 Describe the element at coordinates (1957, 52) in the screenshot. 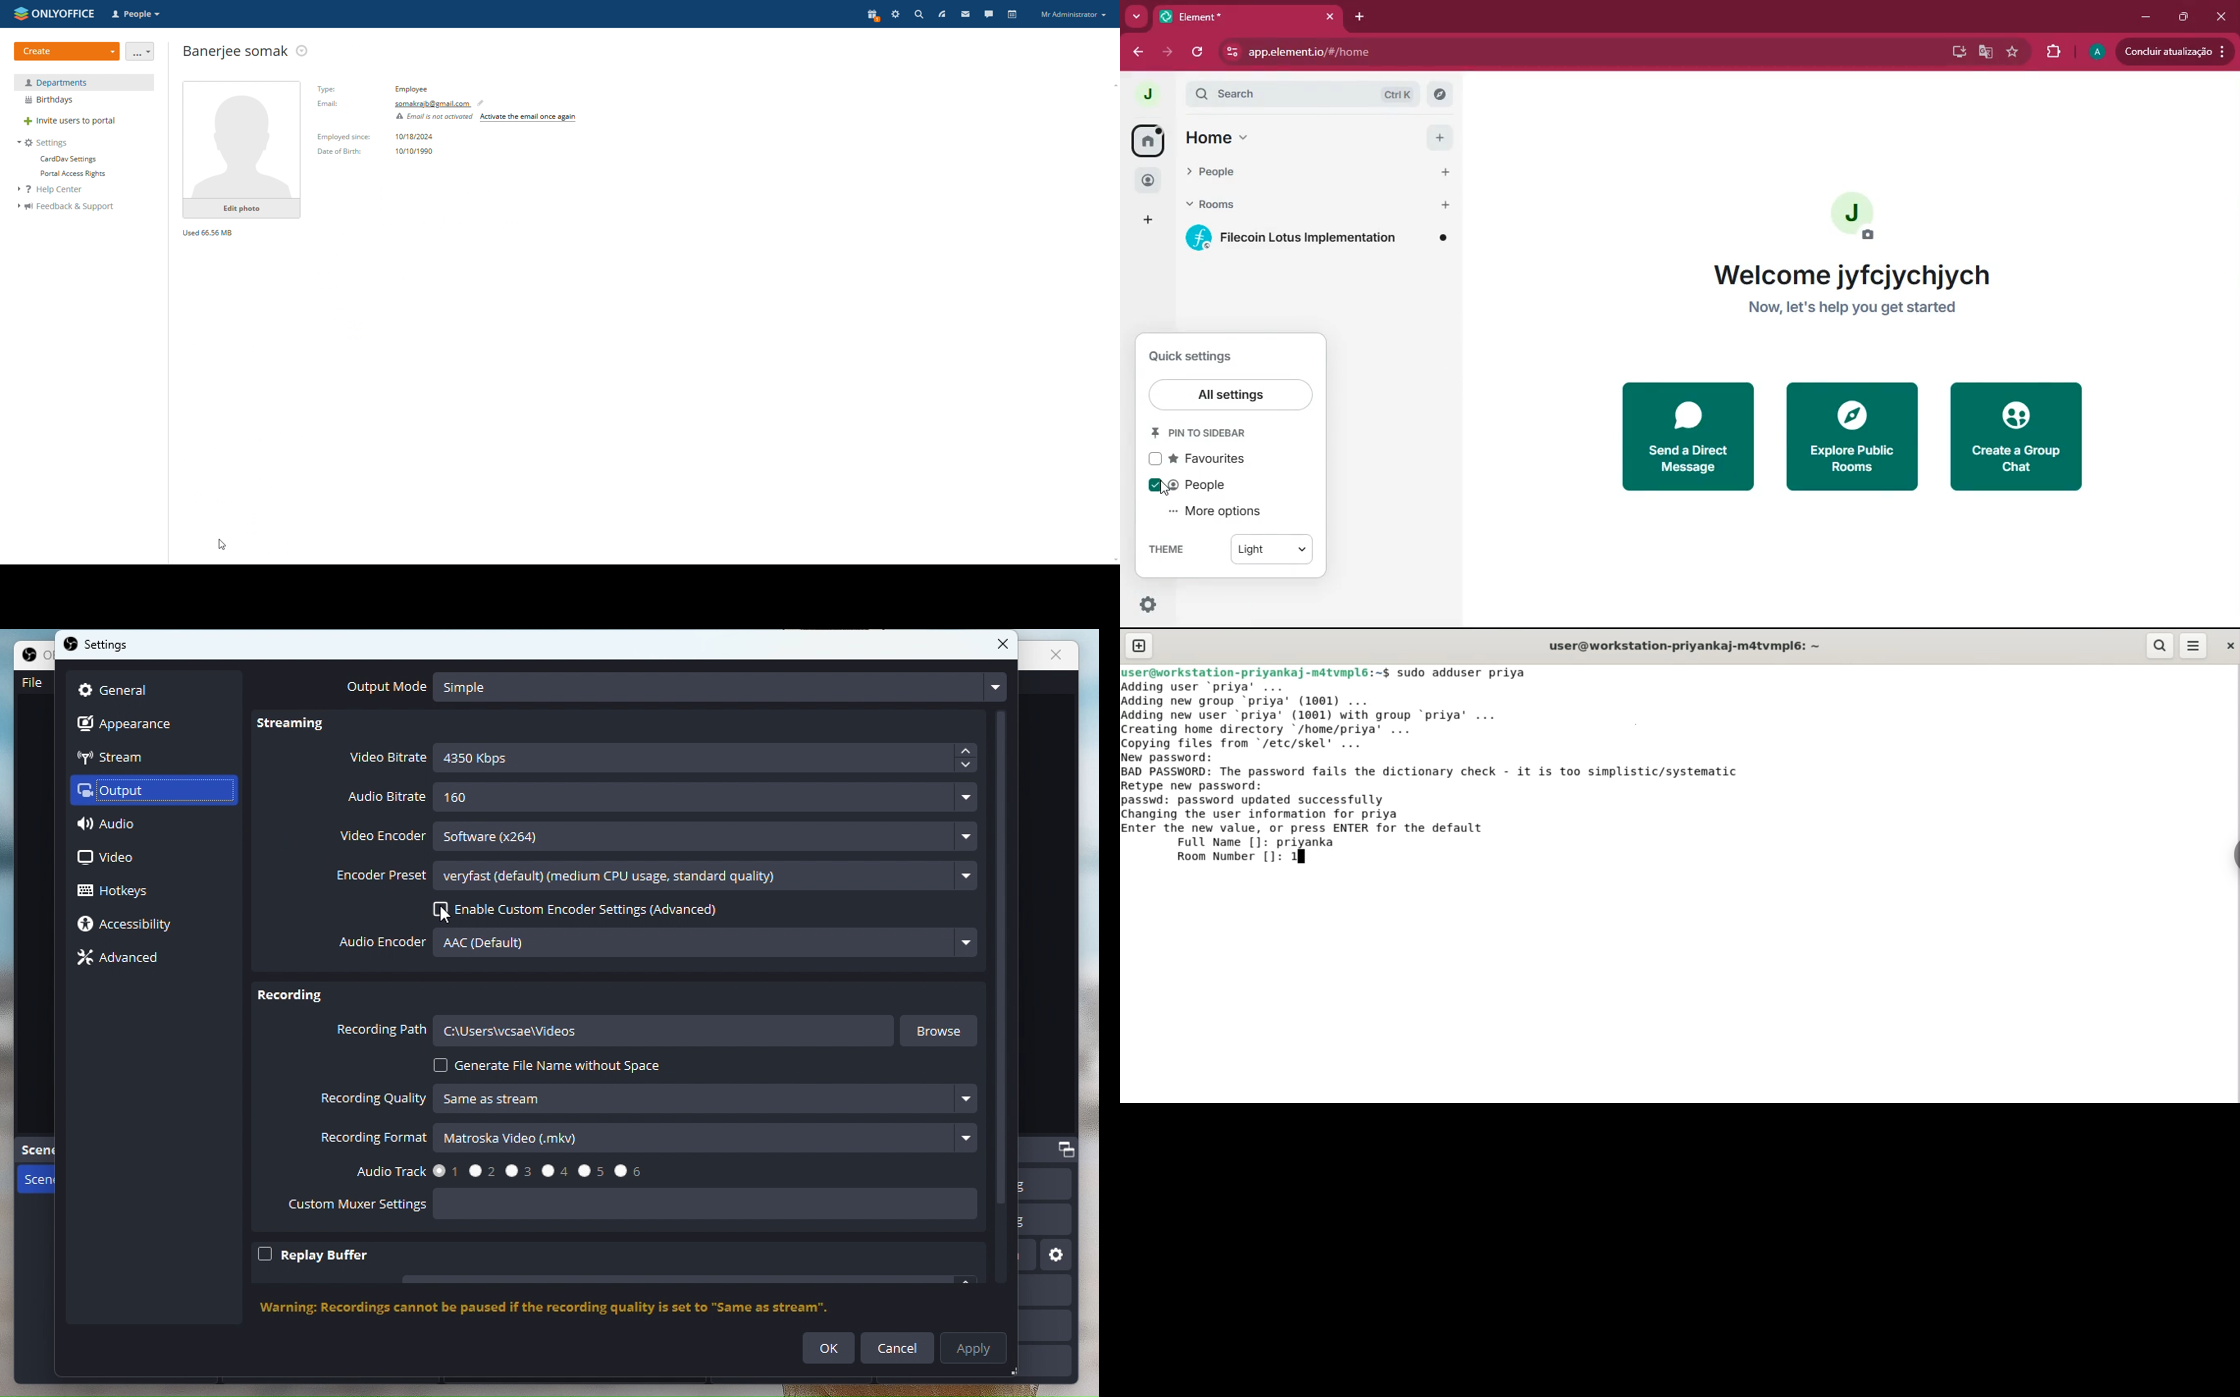

I see `desktop` at that location.